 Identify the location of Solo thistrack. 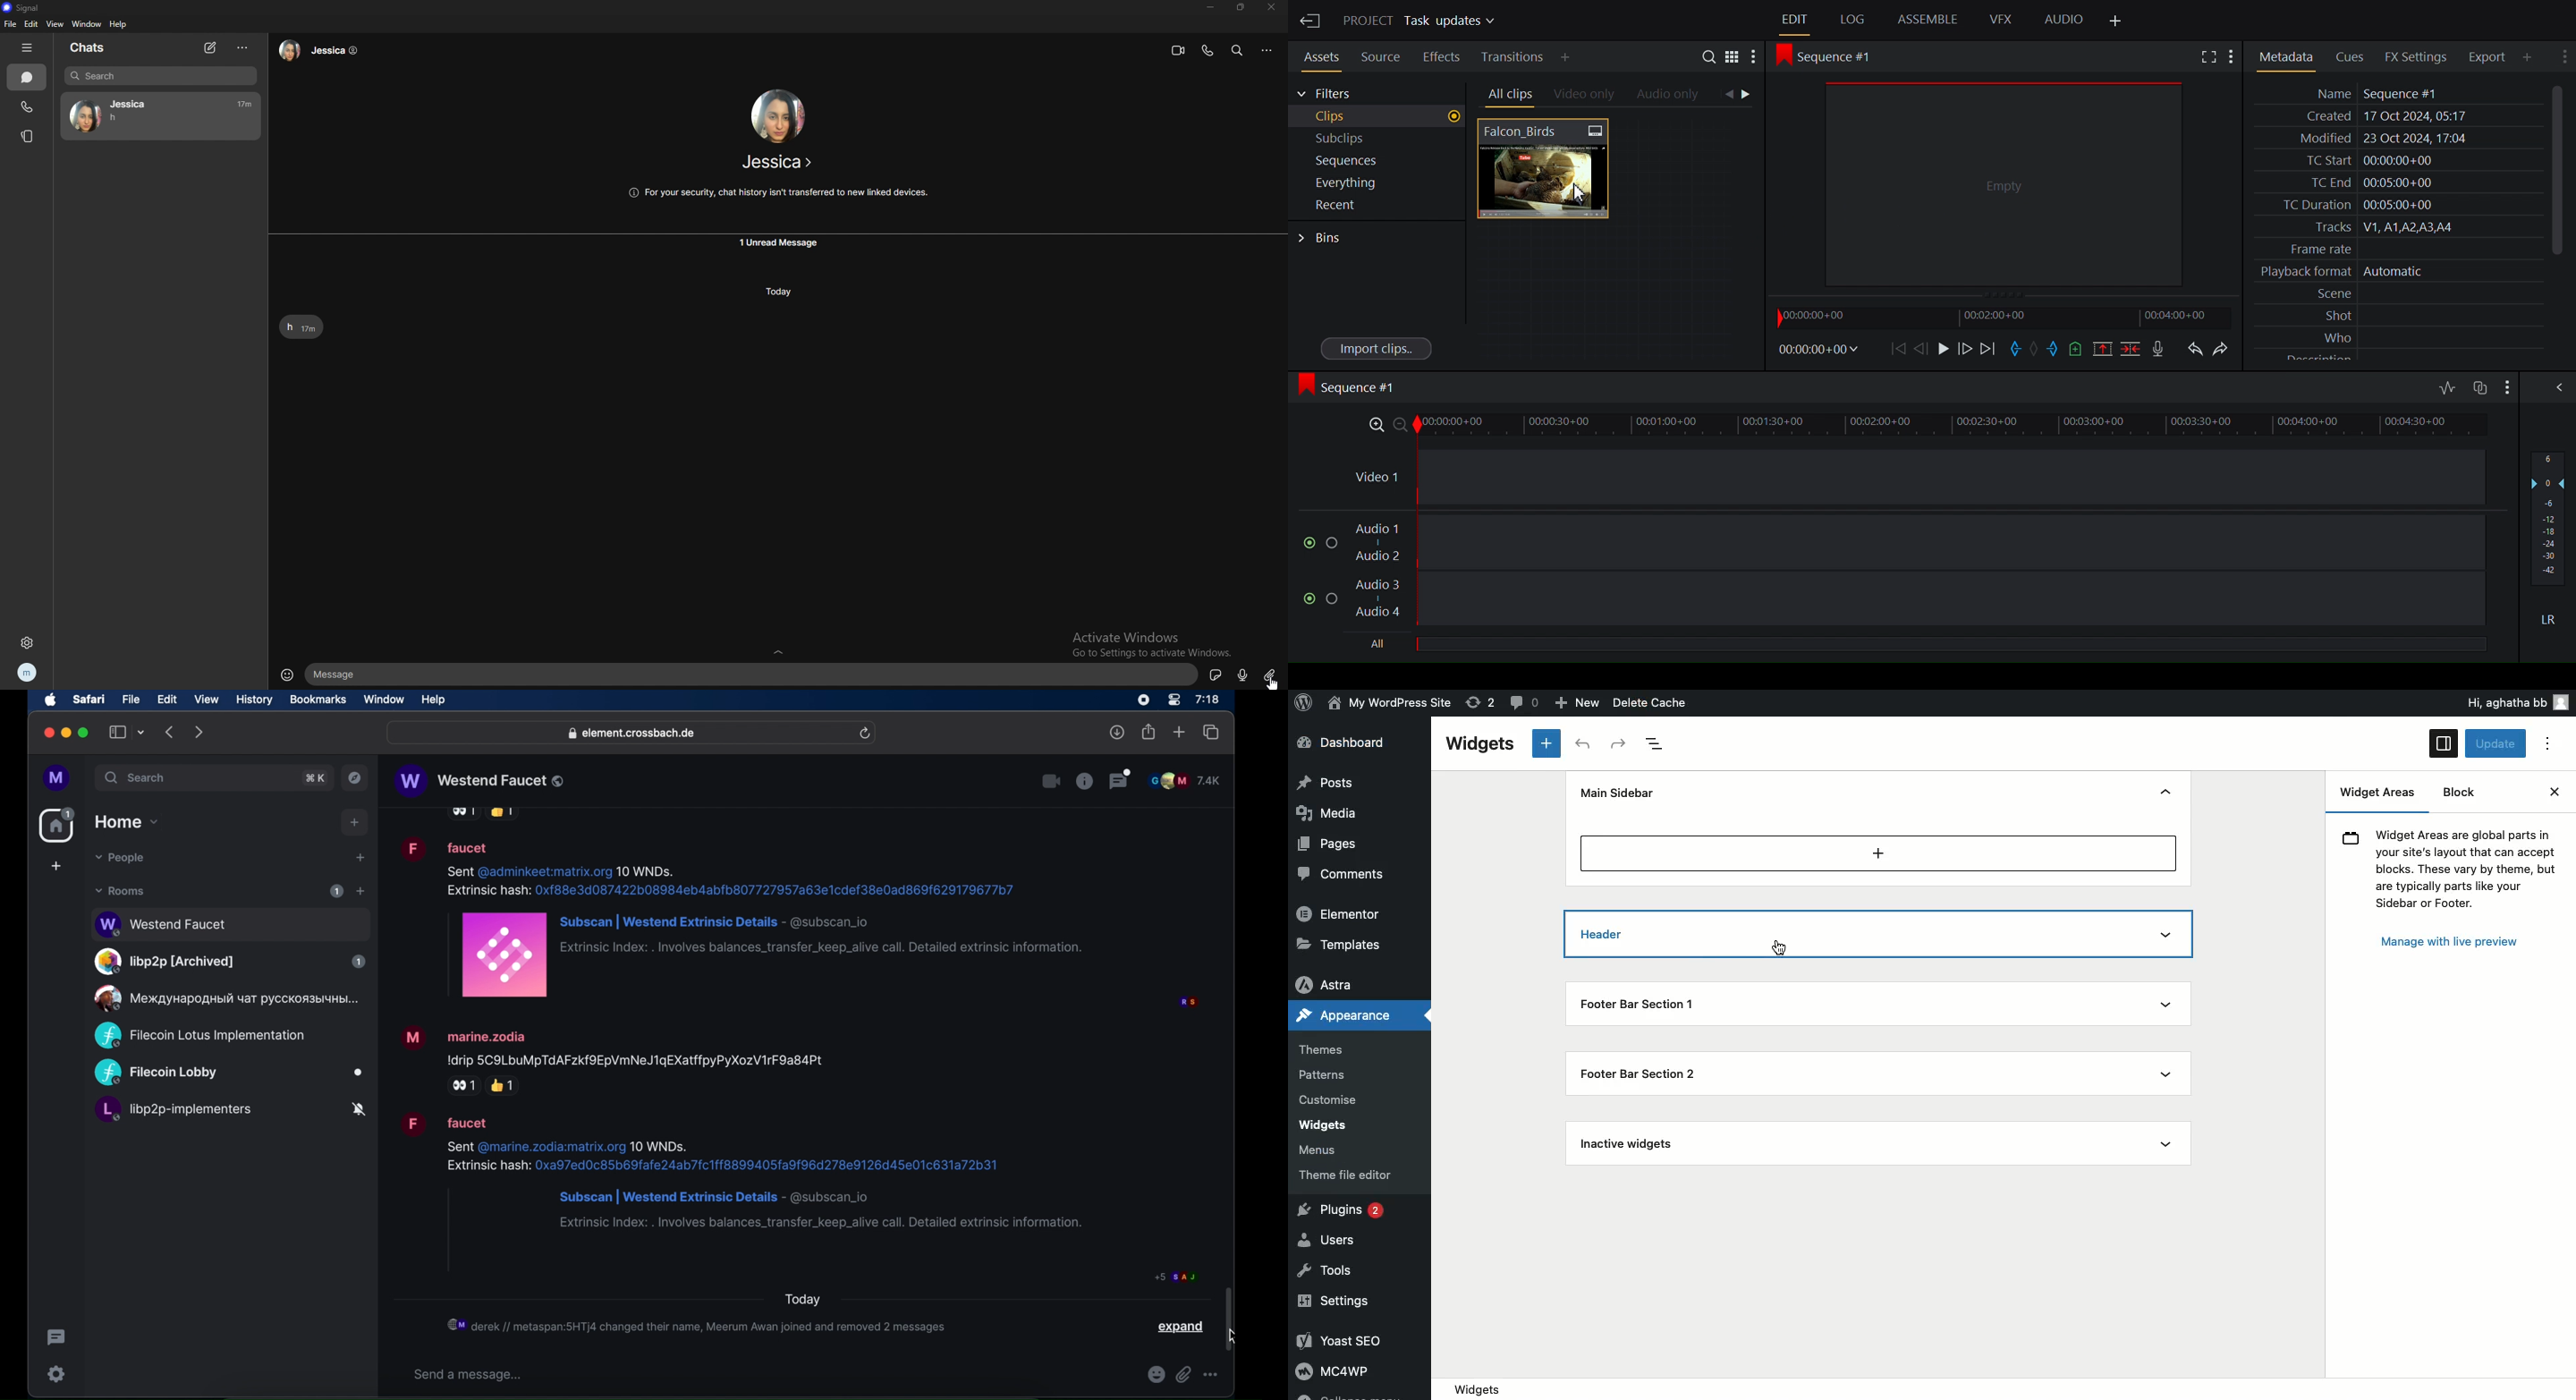
(1334, 544).